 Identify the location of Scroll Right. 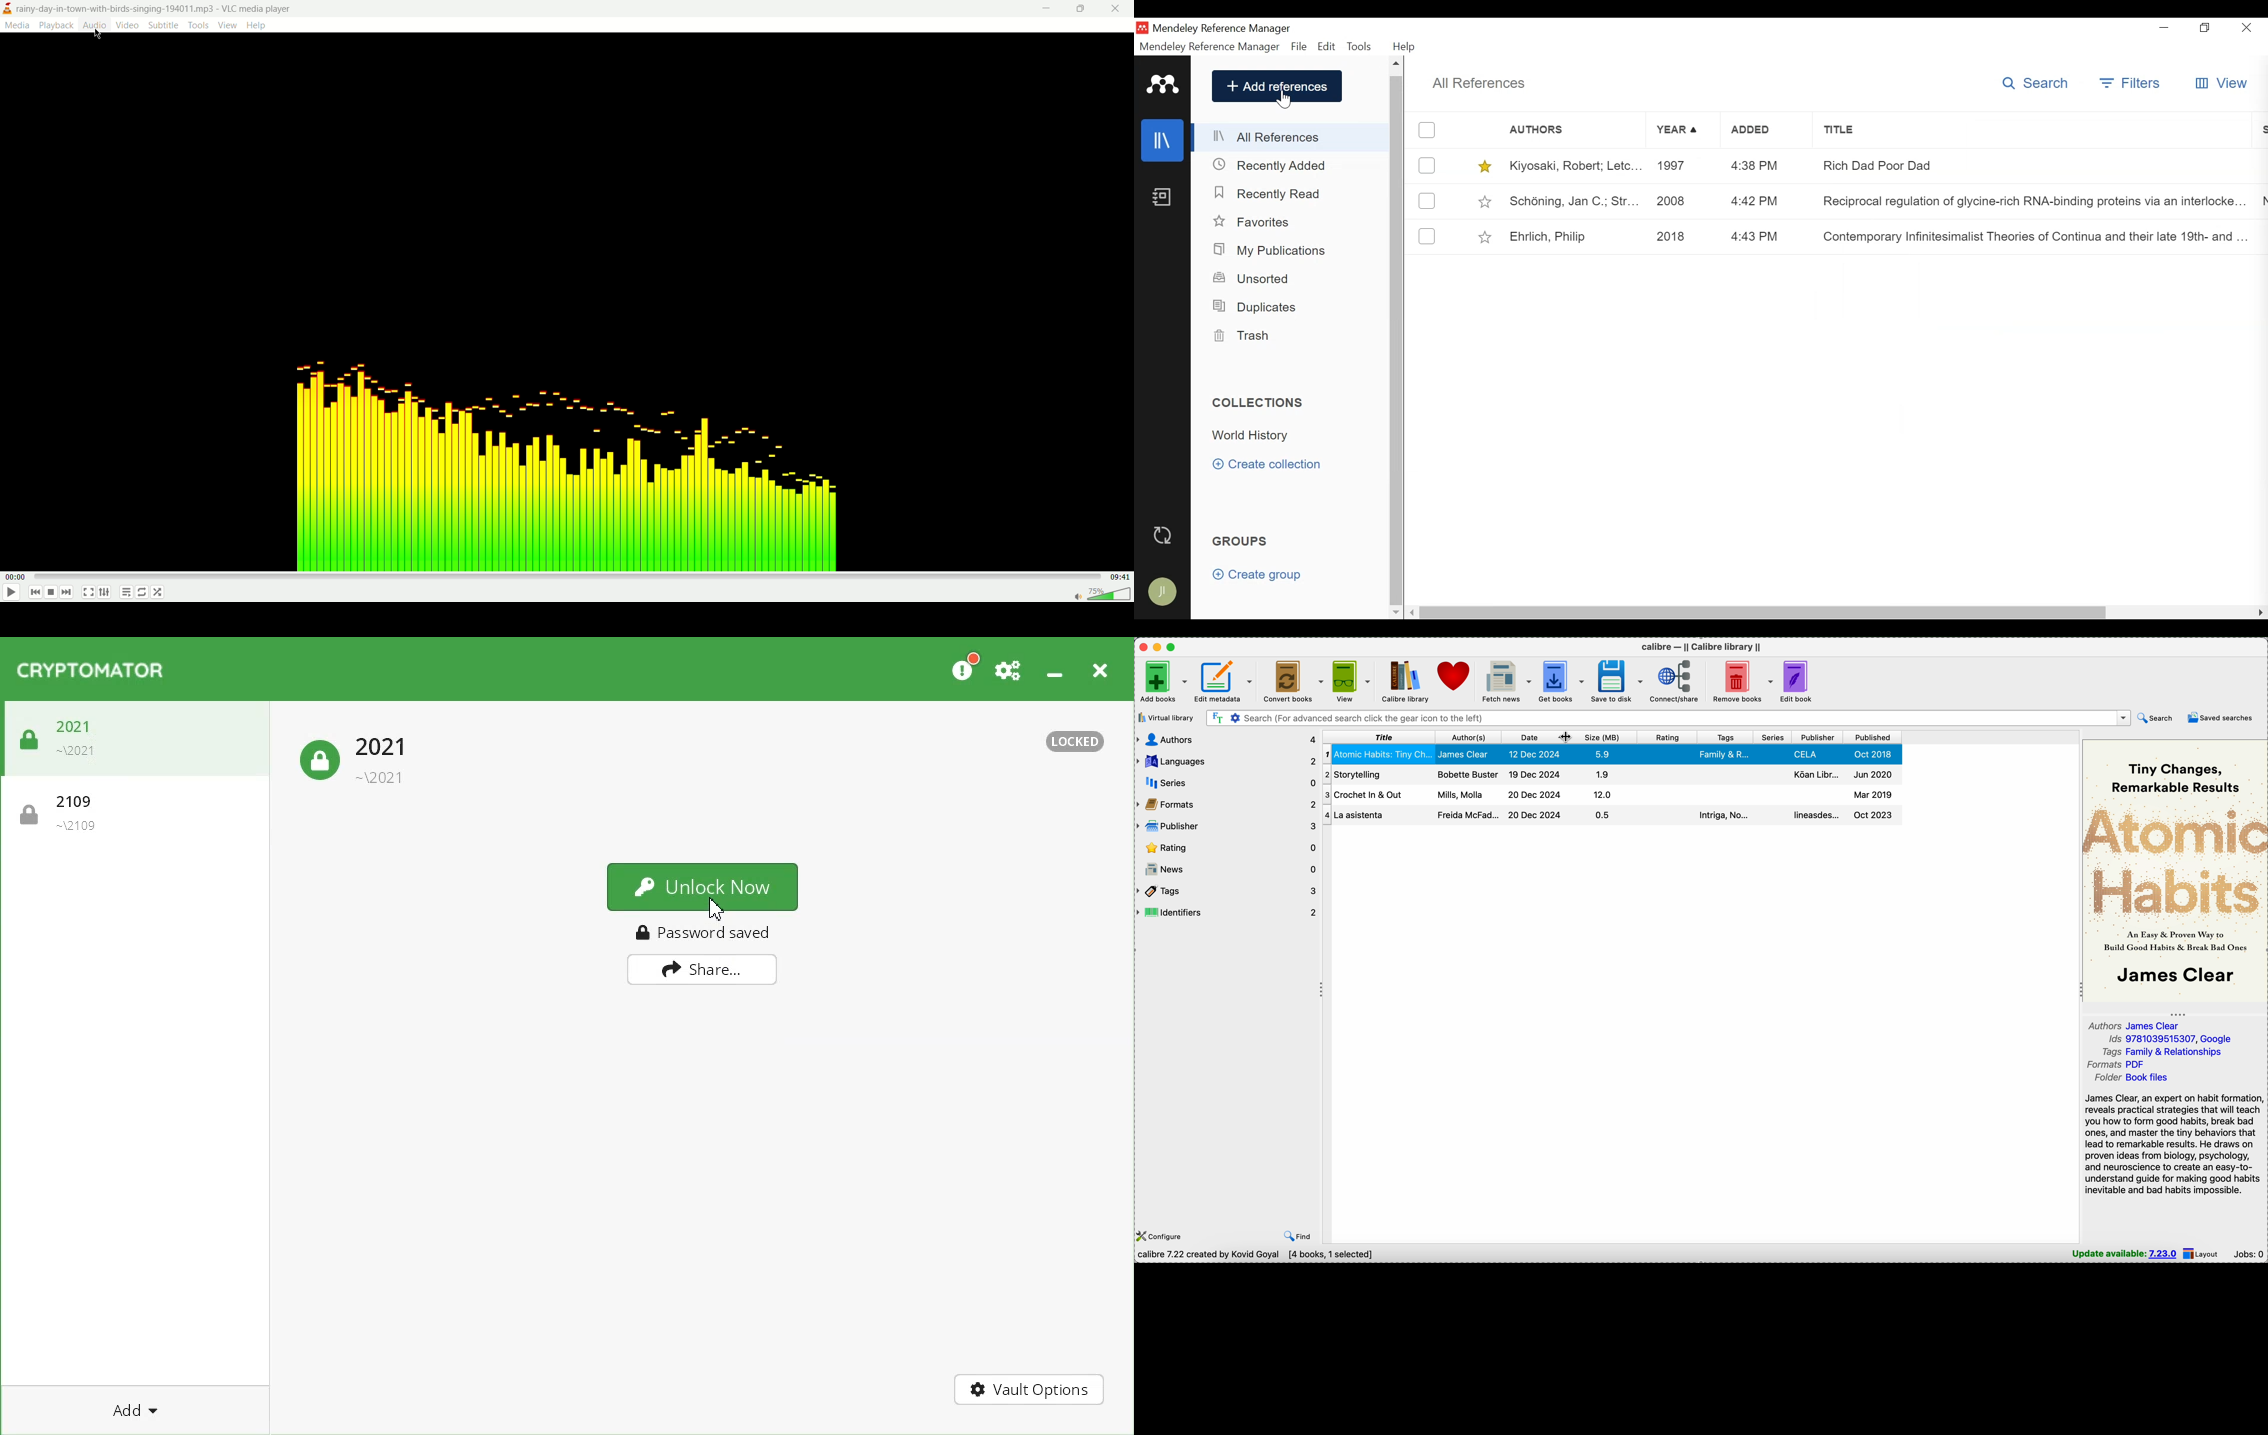
(1415, 612).